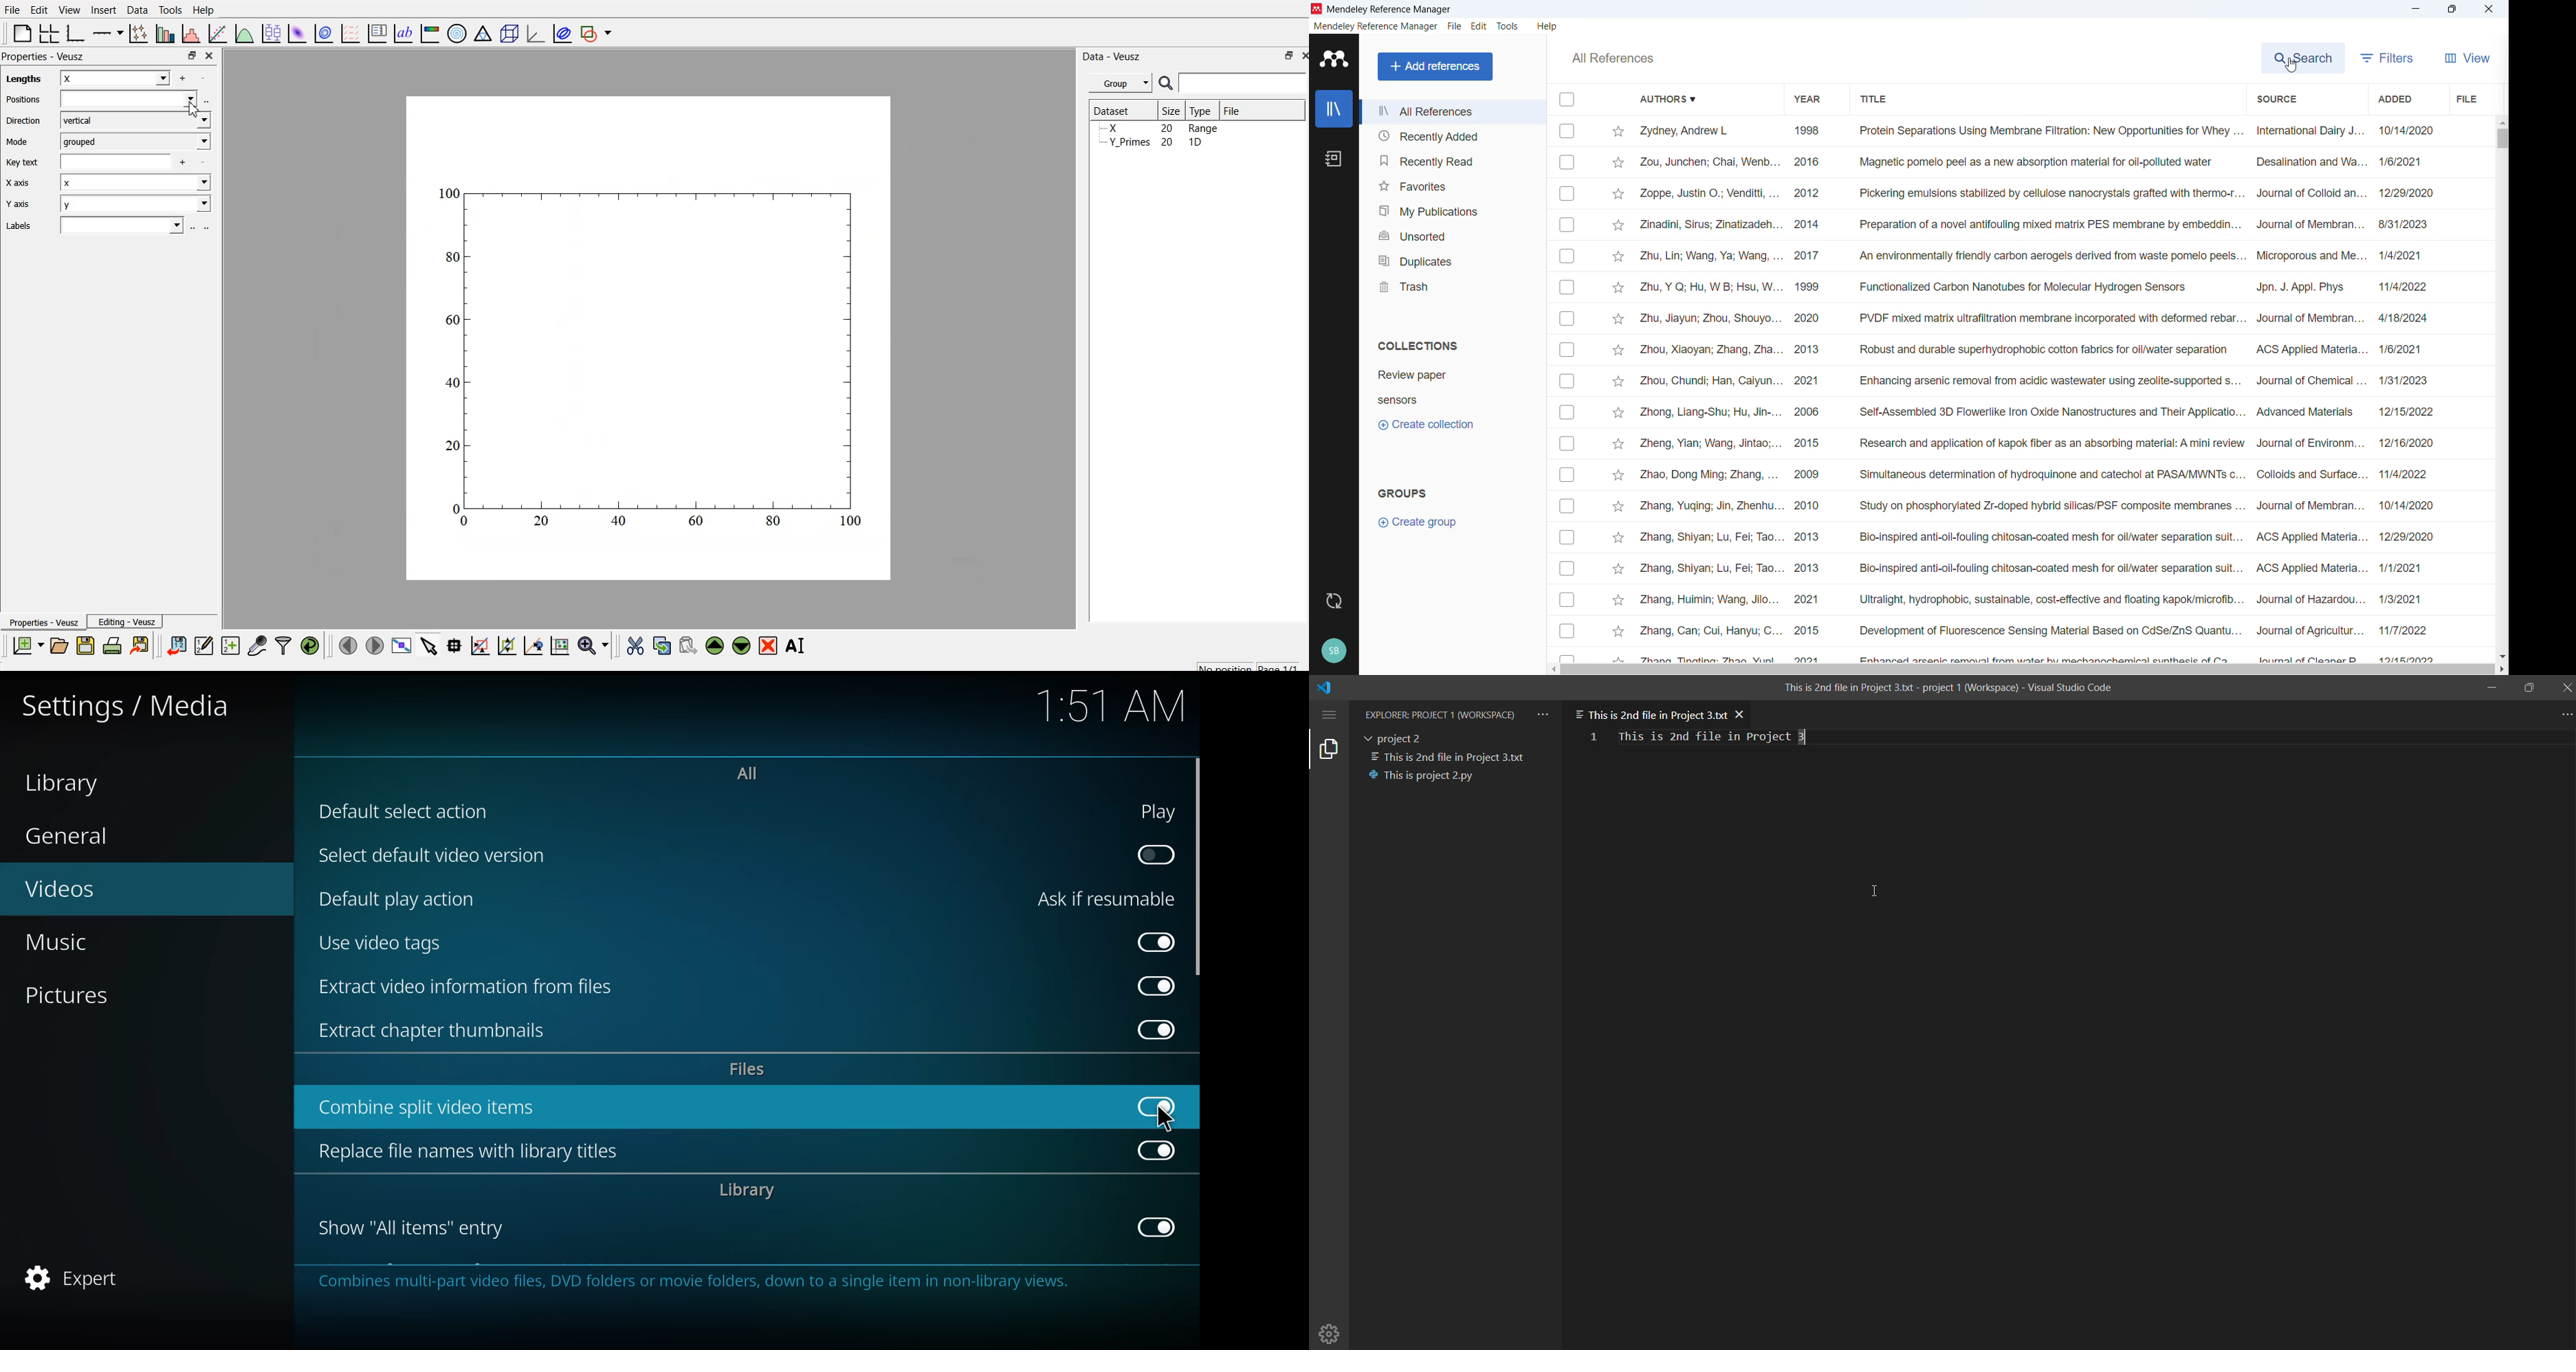 This screenshot has height=1372, width=2576. What do you see at coordinates (103, 10) in the screenshot?
I see `Insert` at bounding box center [103, 10].